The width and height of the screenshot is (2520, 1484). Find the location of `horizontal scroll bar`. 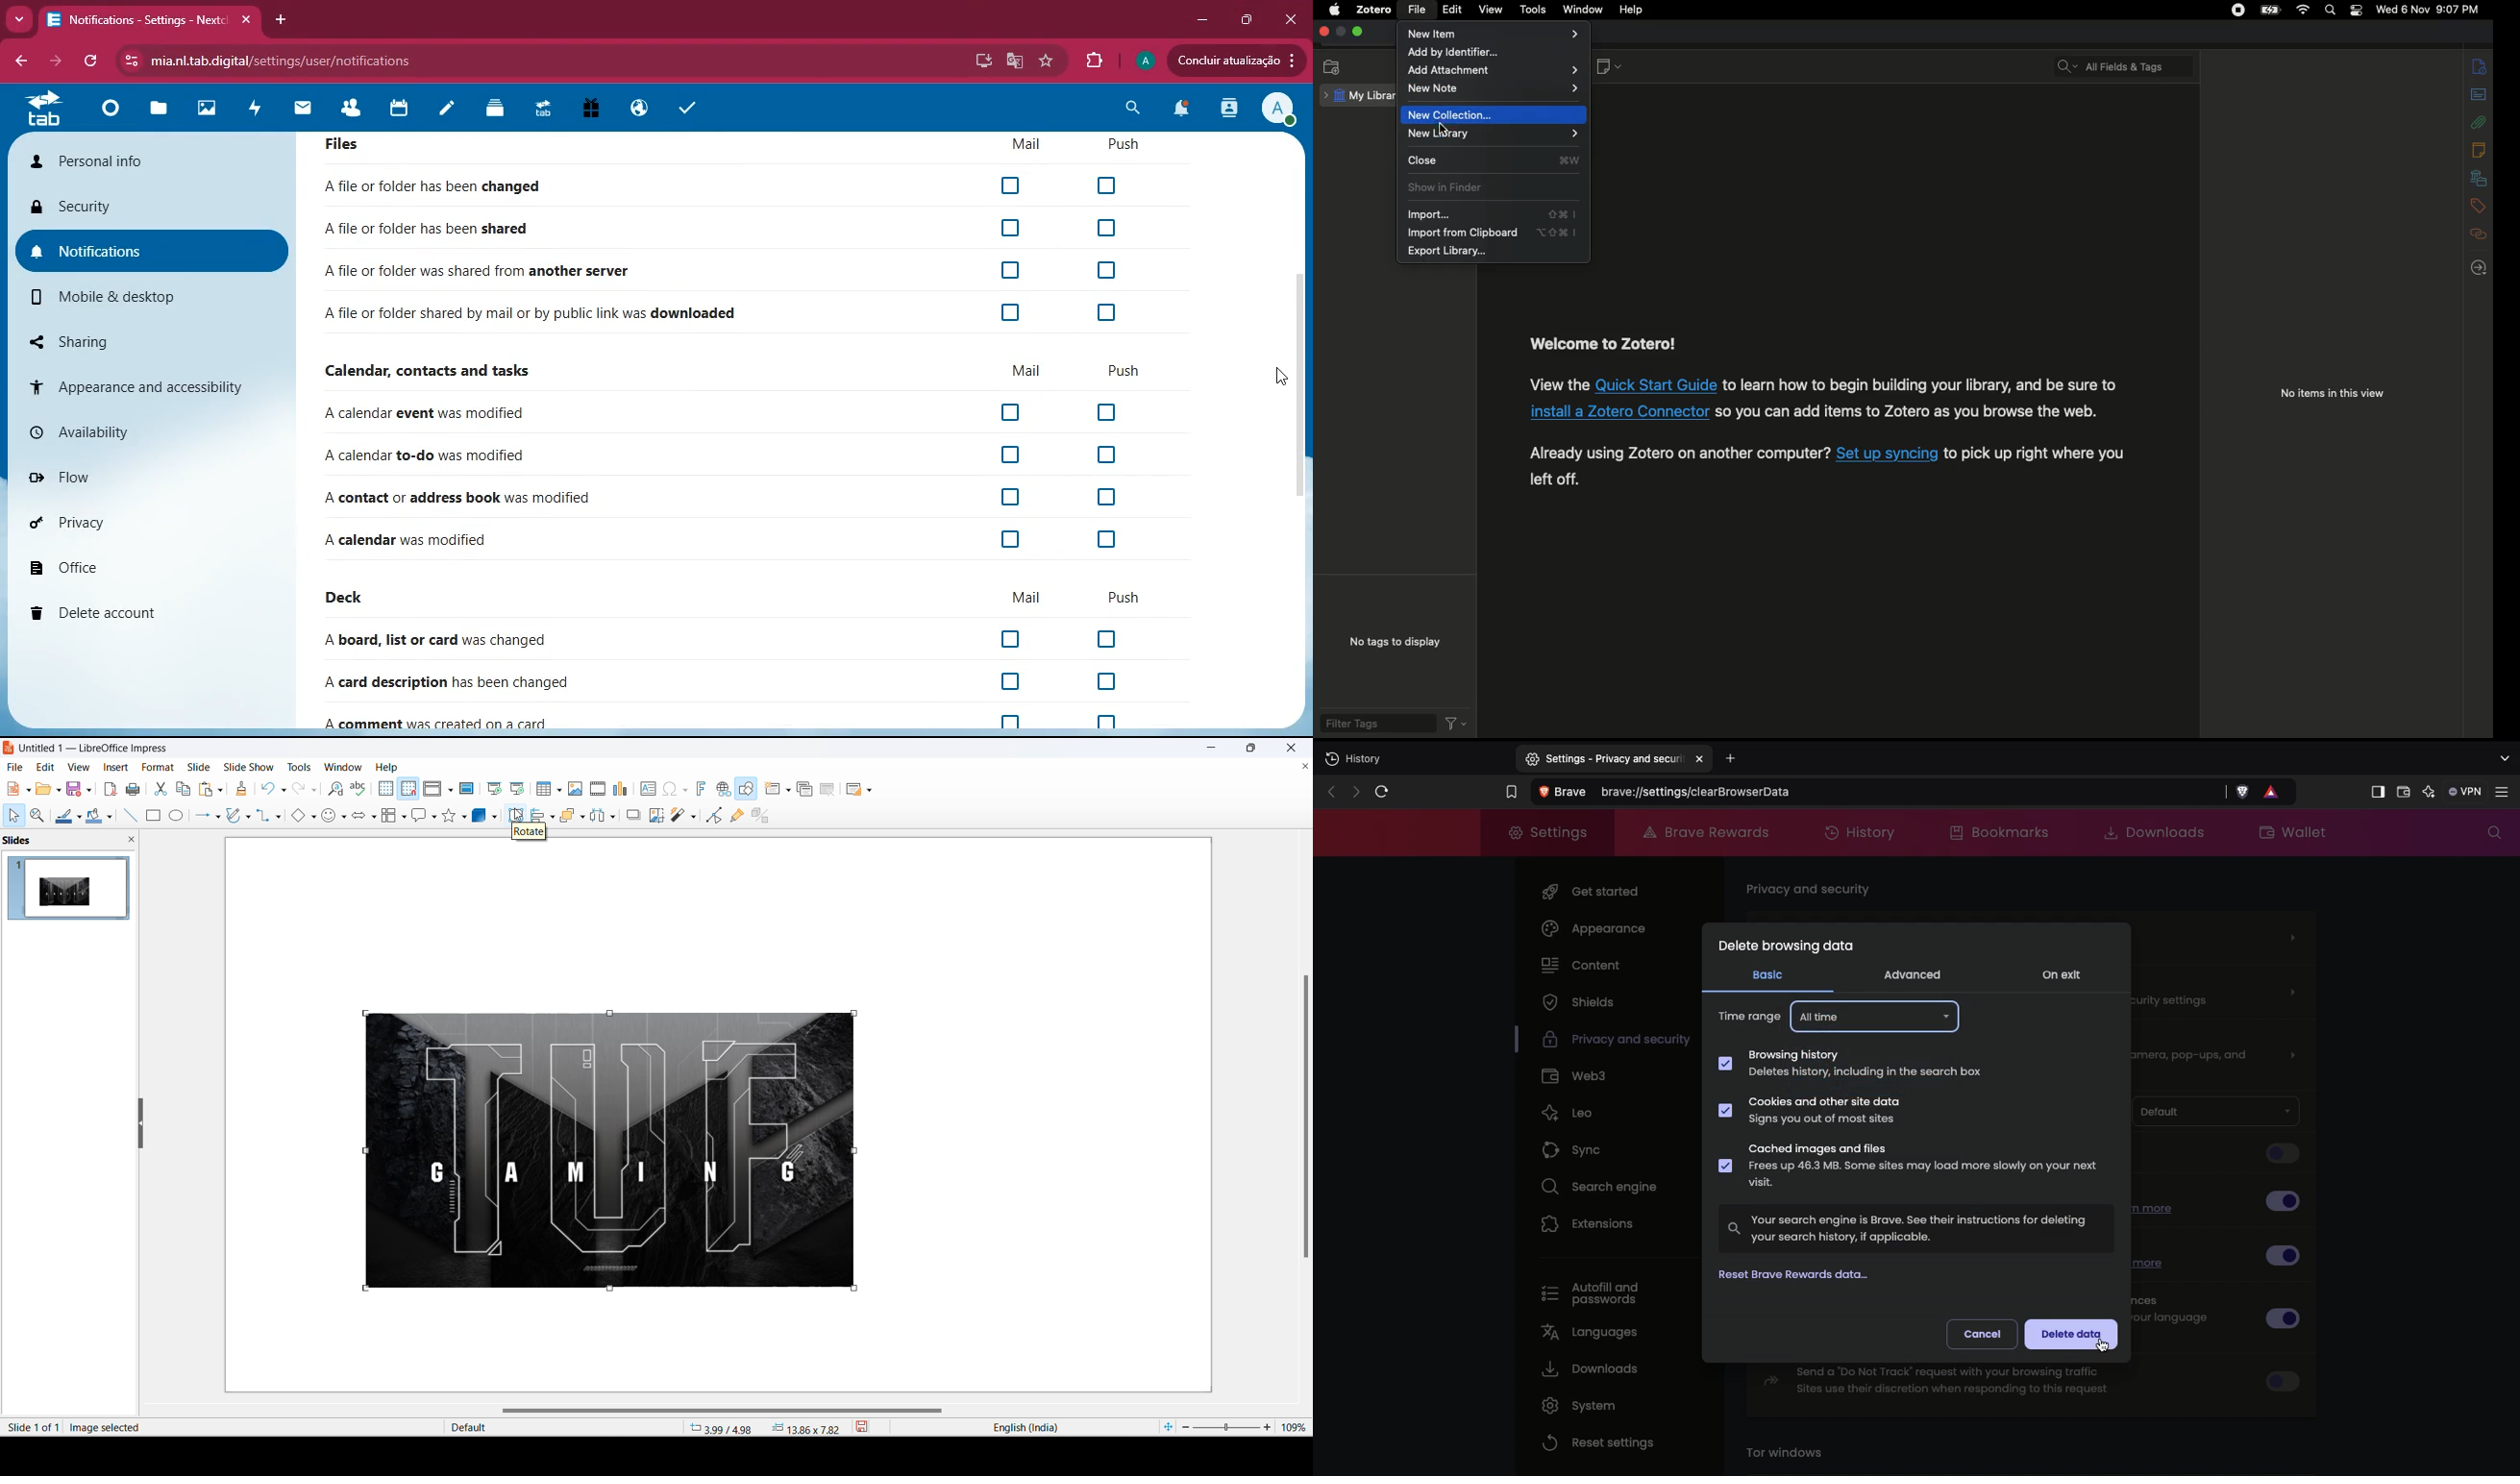

horizontal scroll bar is located at coordinates (725, 1411).